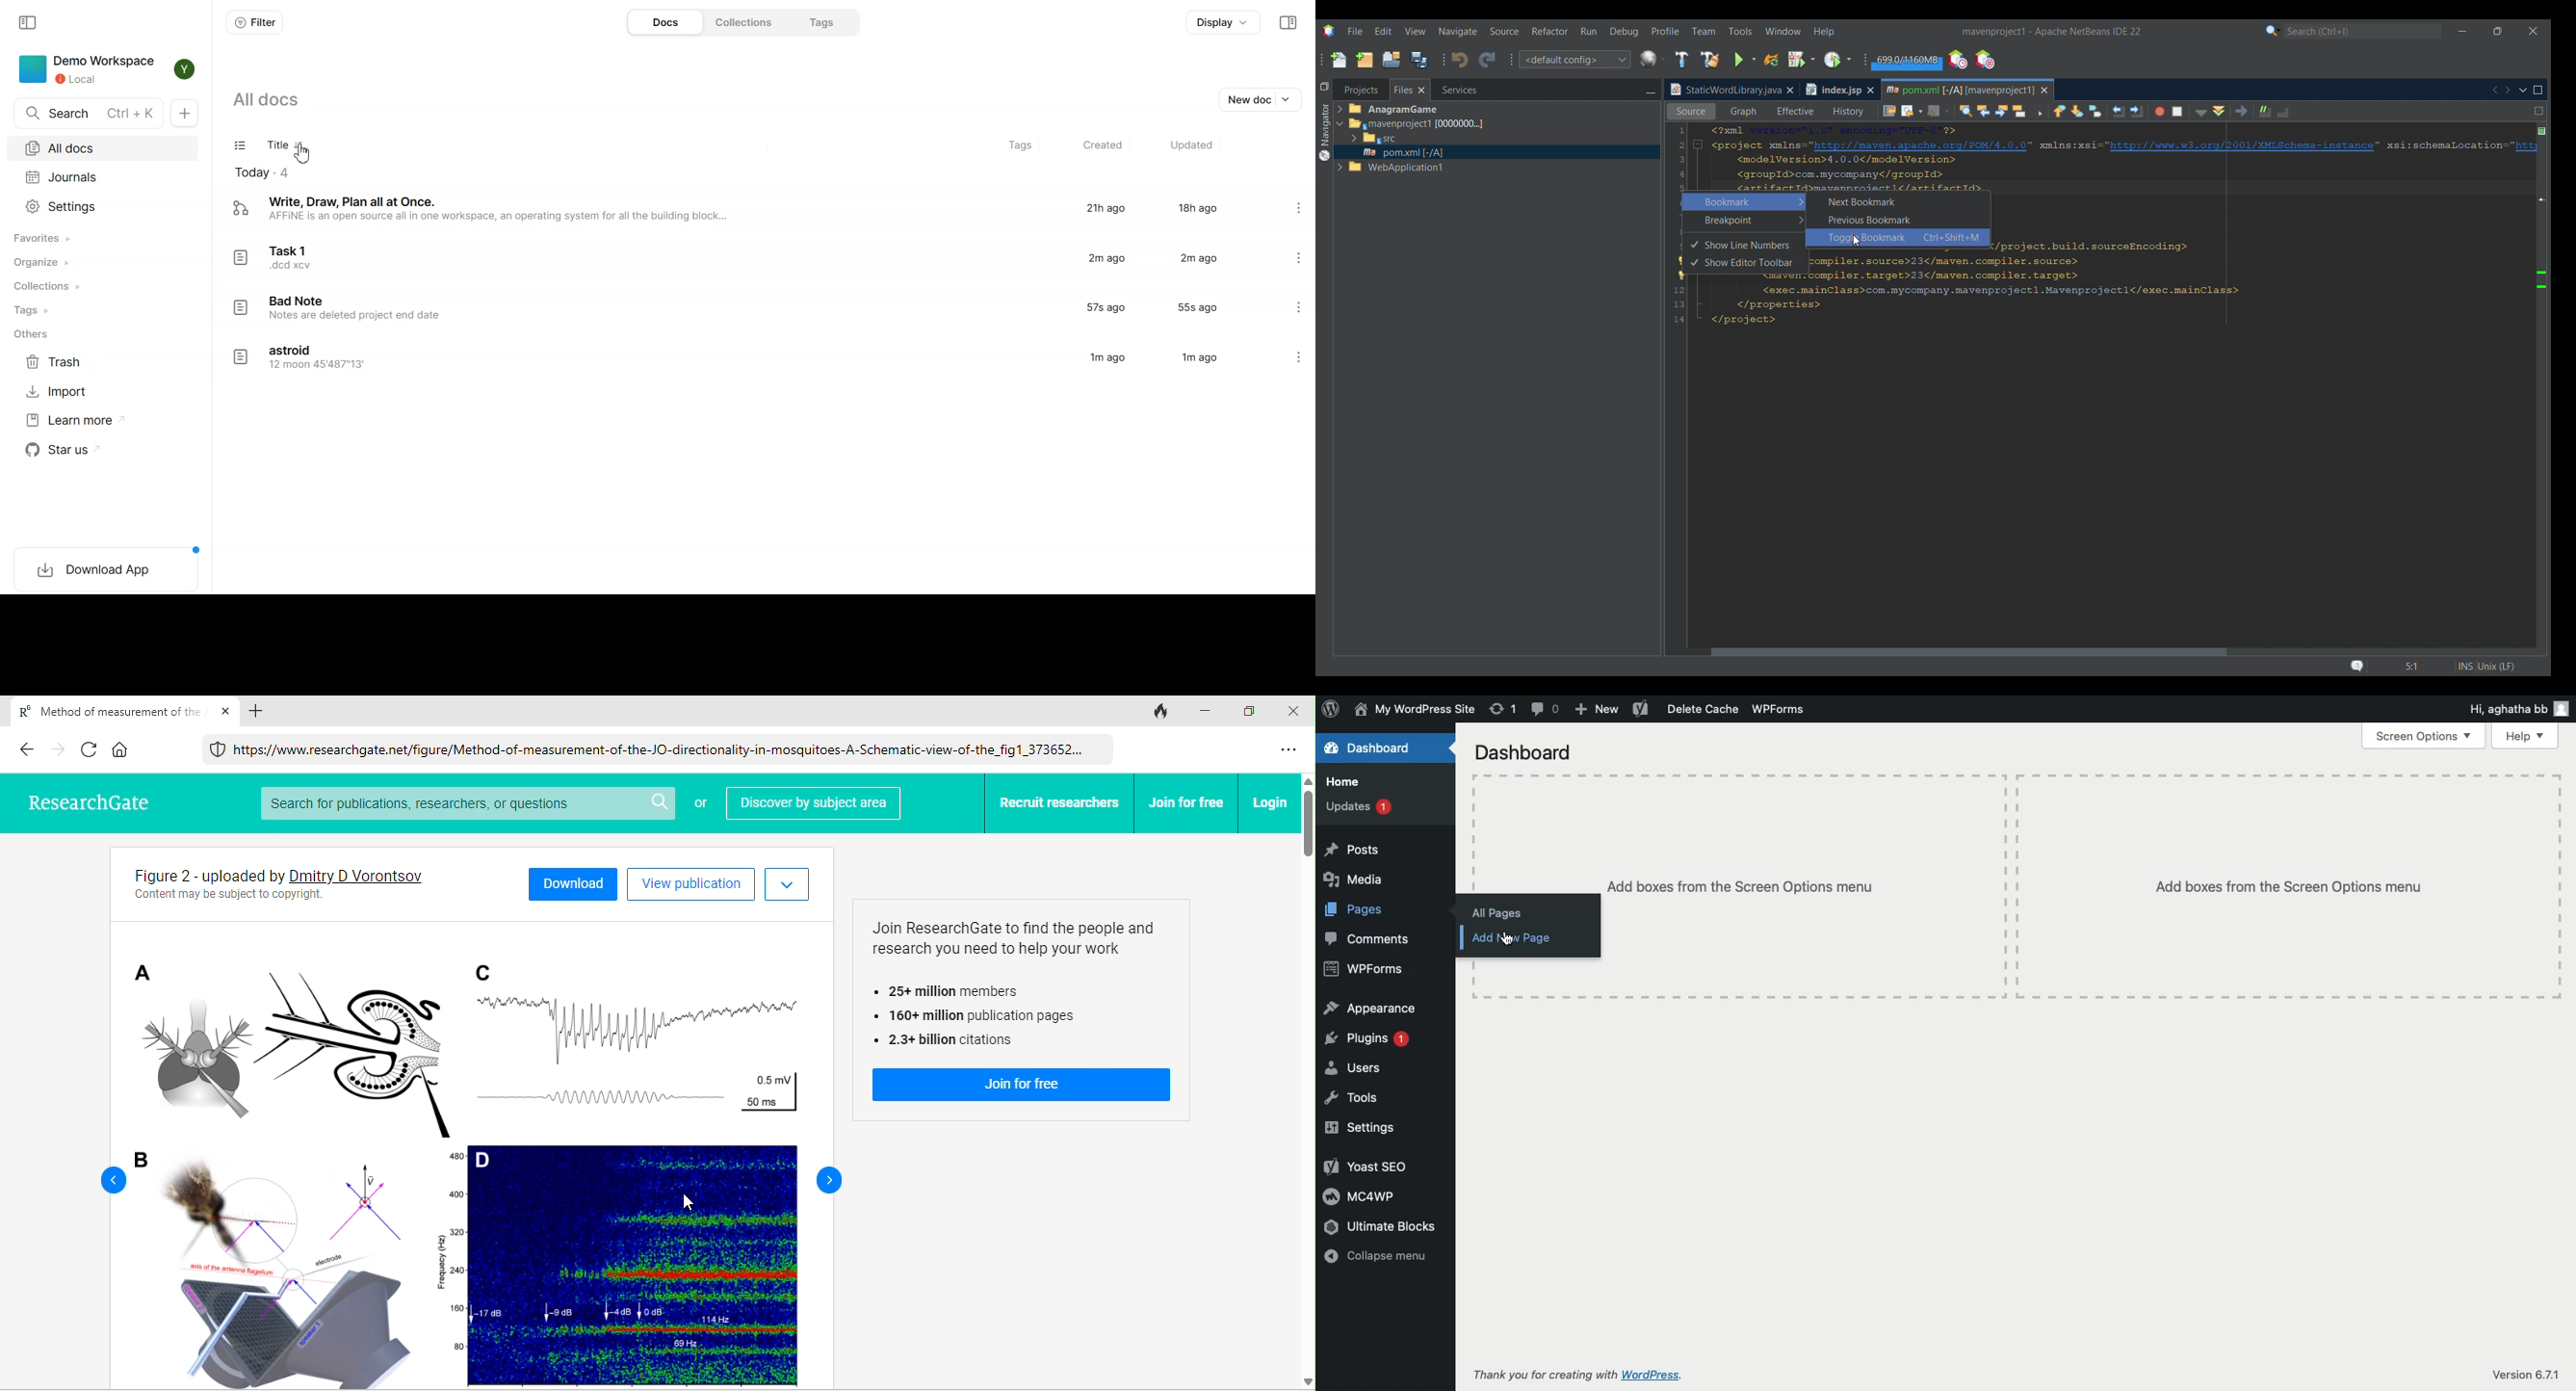 This screenshot has width=2576, height=1400. What do you see at coordinates (1510, 938) in the screenshot?
I see `Add new page` at bounding box center [1510, 938].